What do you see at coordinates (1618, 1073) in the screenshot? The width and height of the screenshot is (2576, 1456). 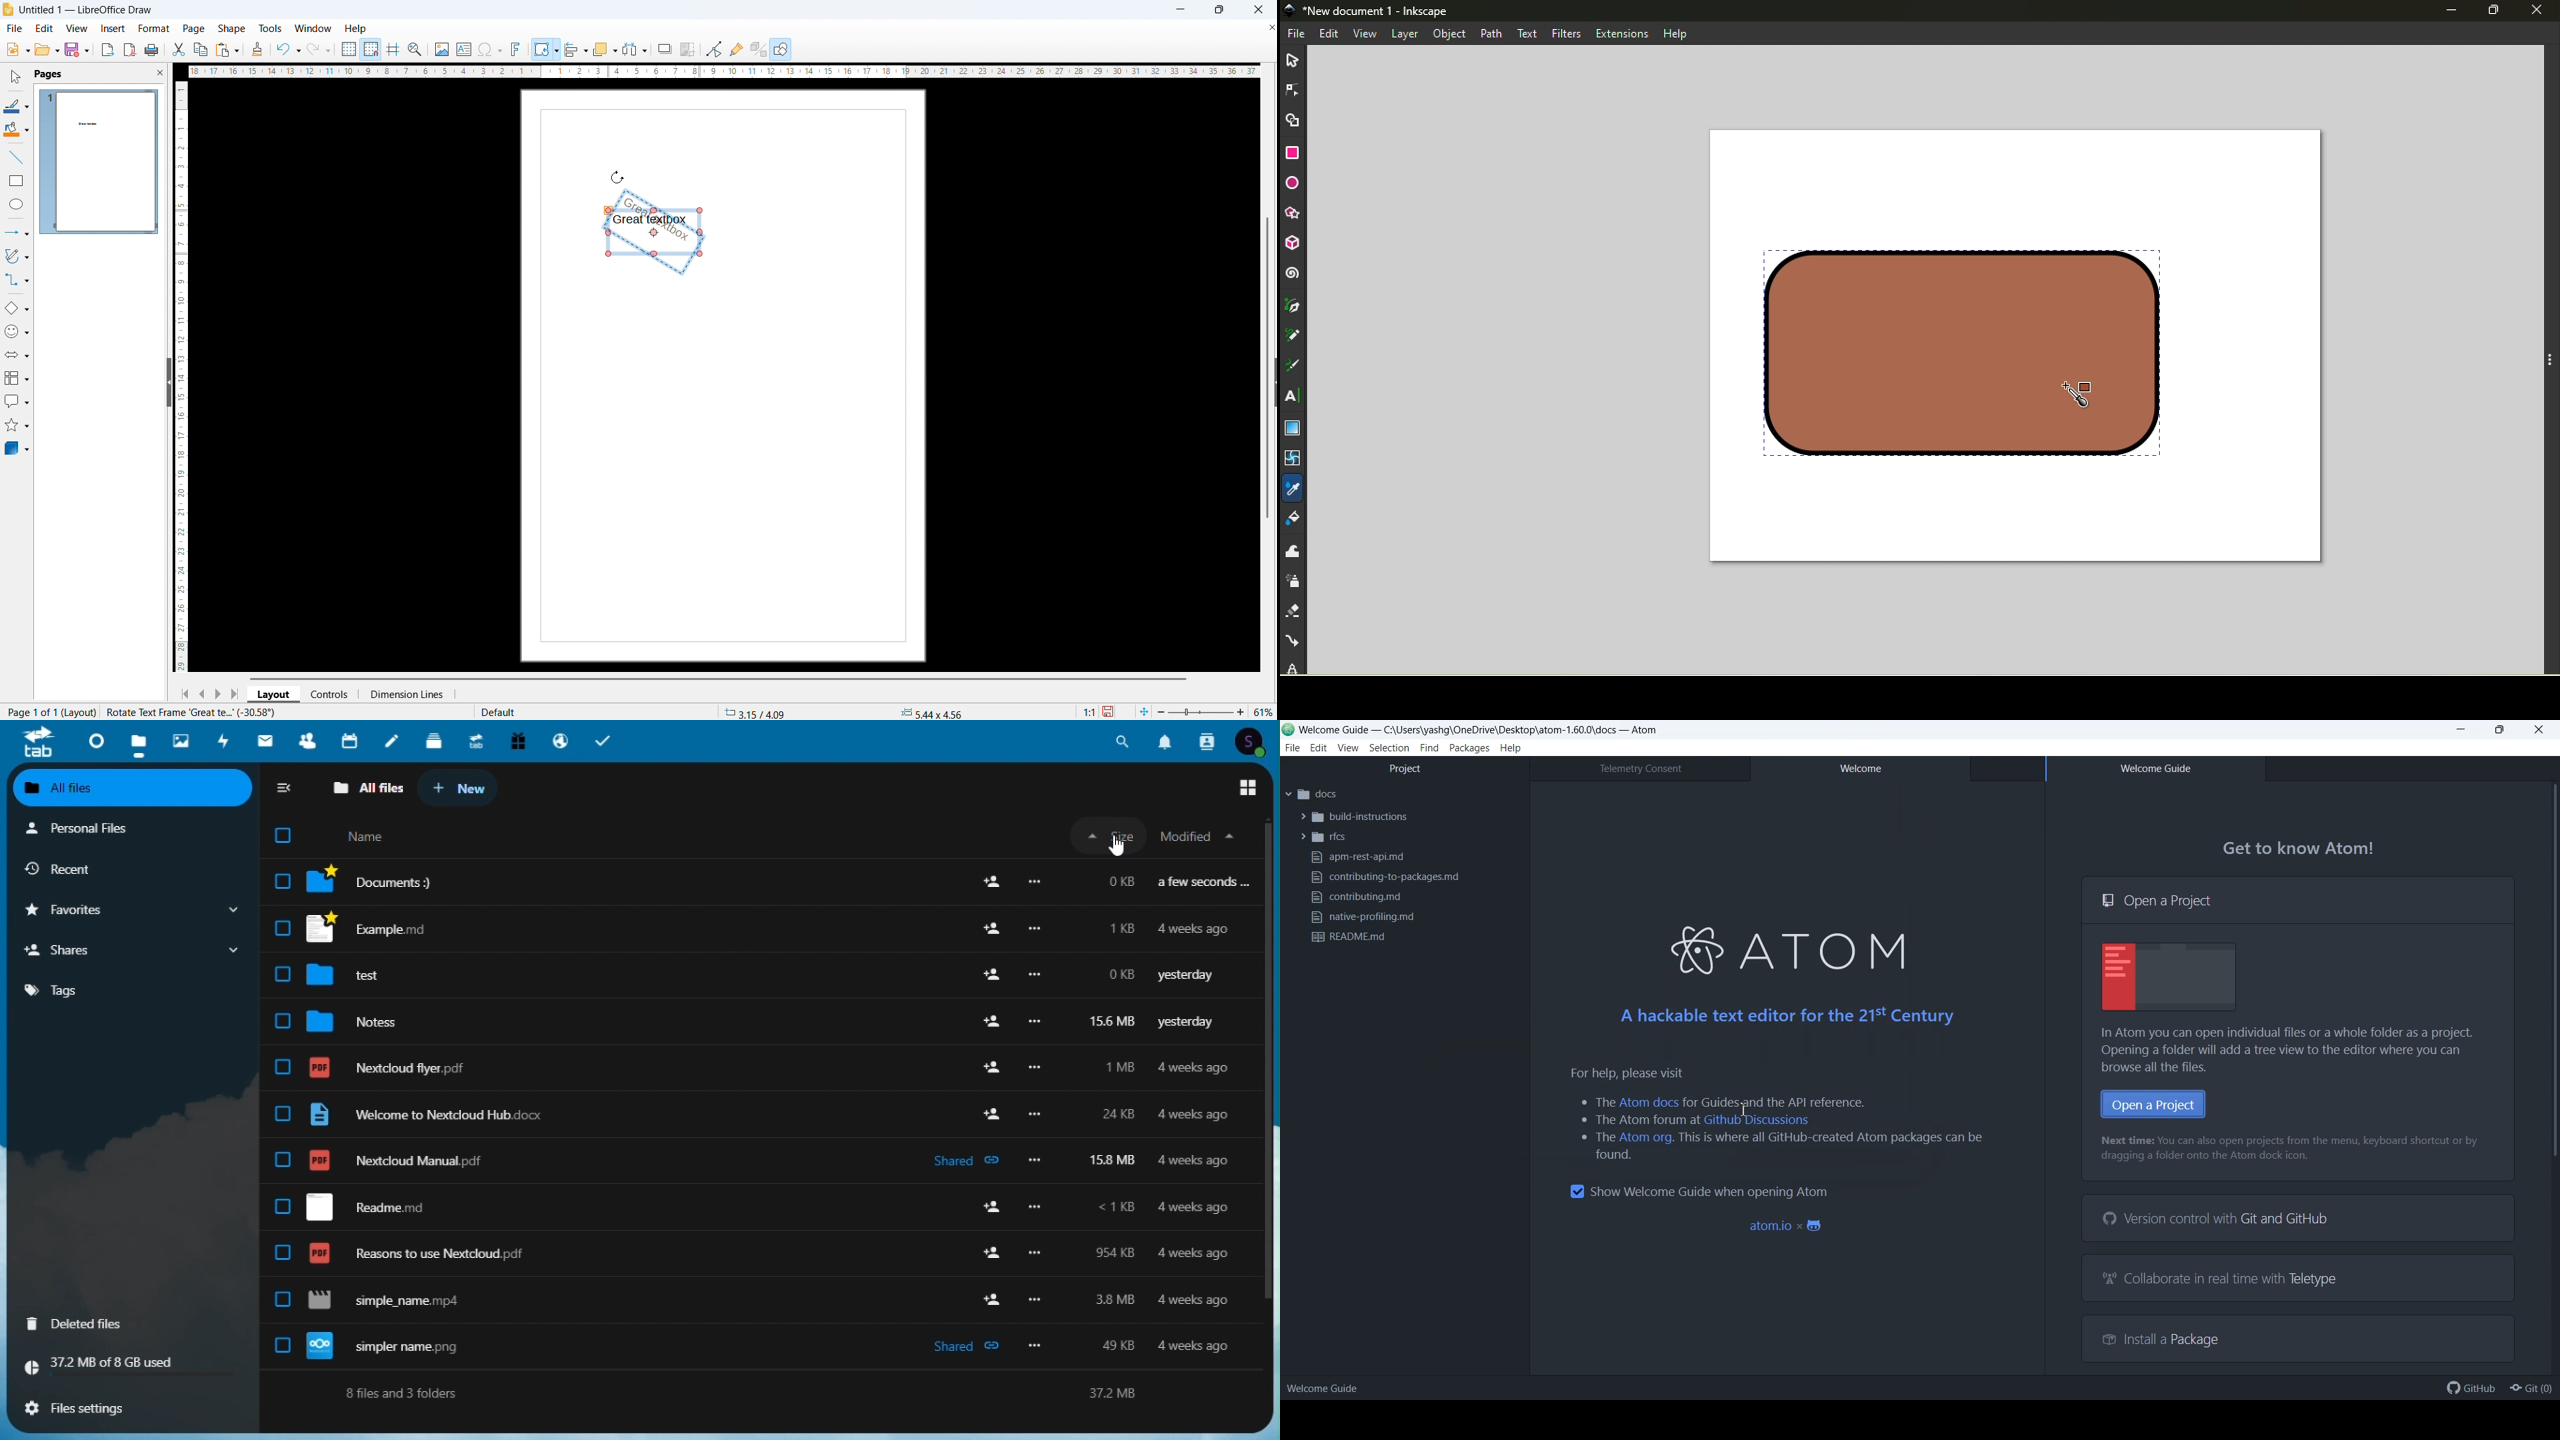 I see `For help, please visit` at bounding box center [1618, 1073].